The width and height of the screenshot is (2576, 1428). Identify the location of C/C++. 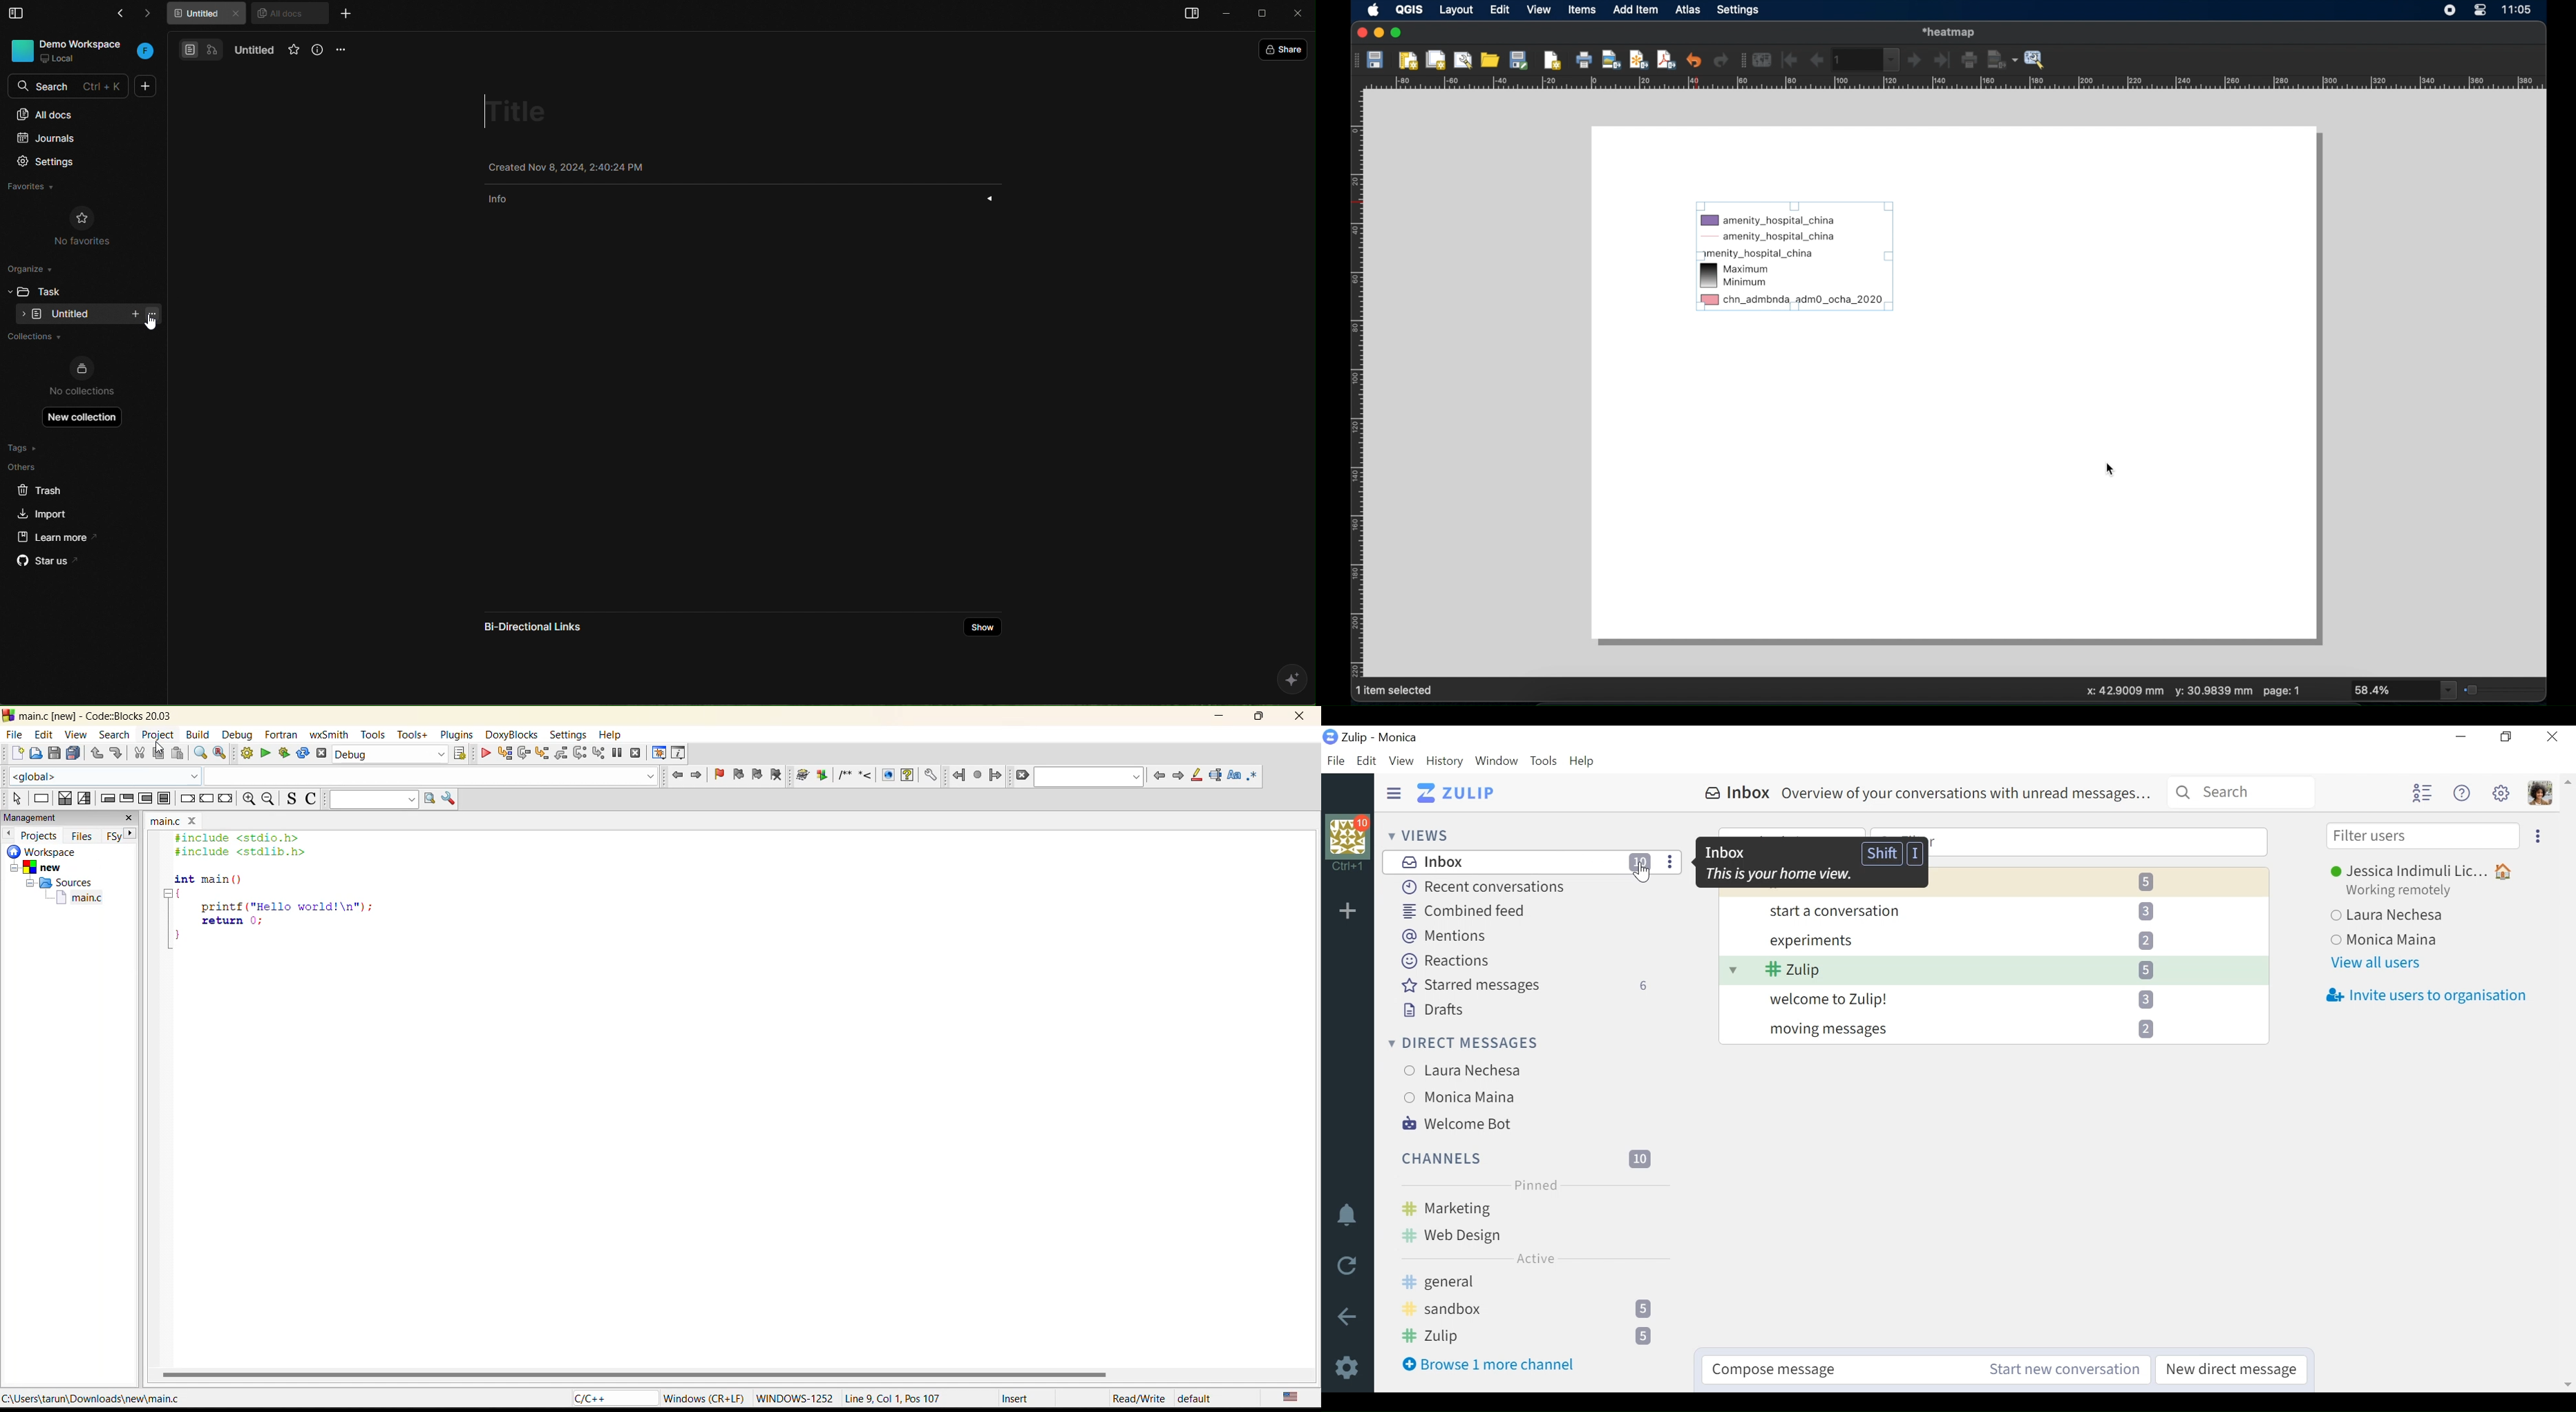
(608, 1399).